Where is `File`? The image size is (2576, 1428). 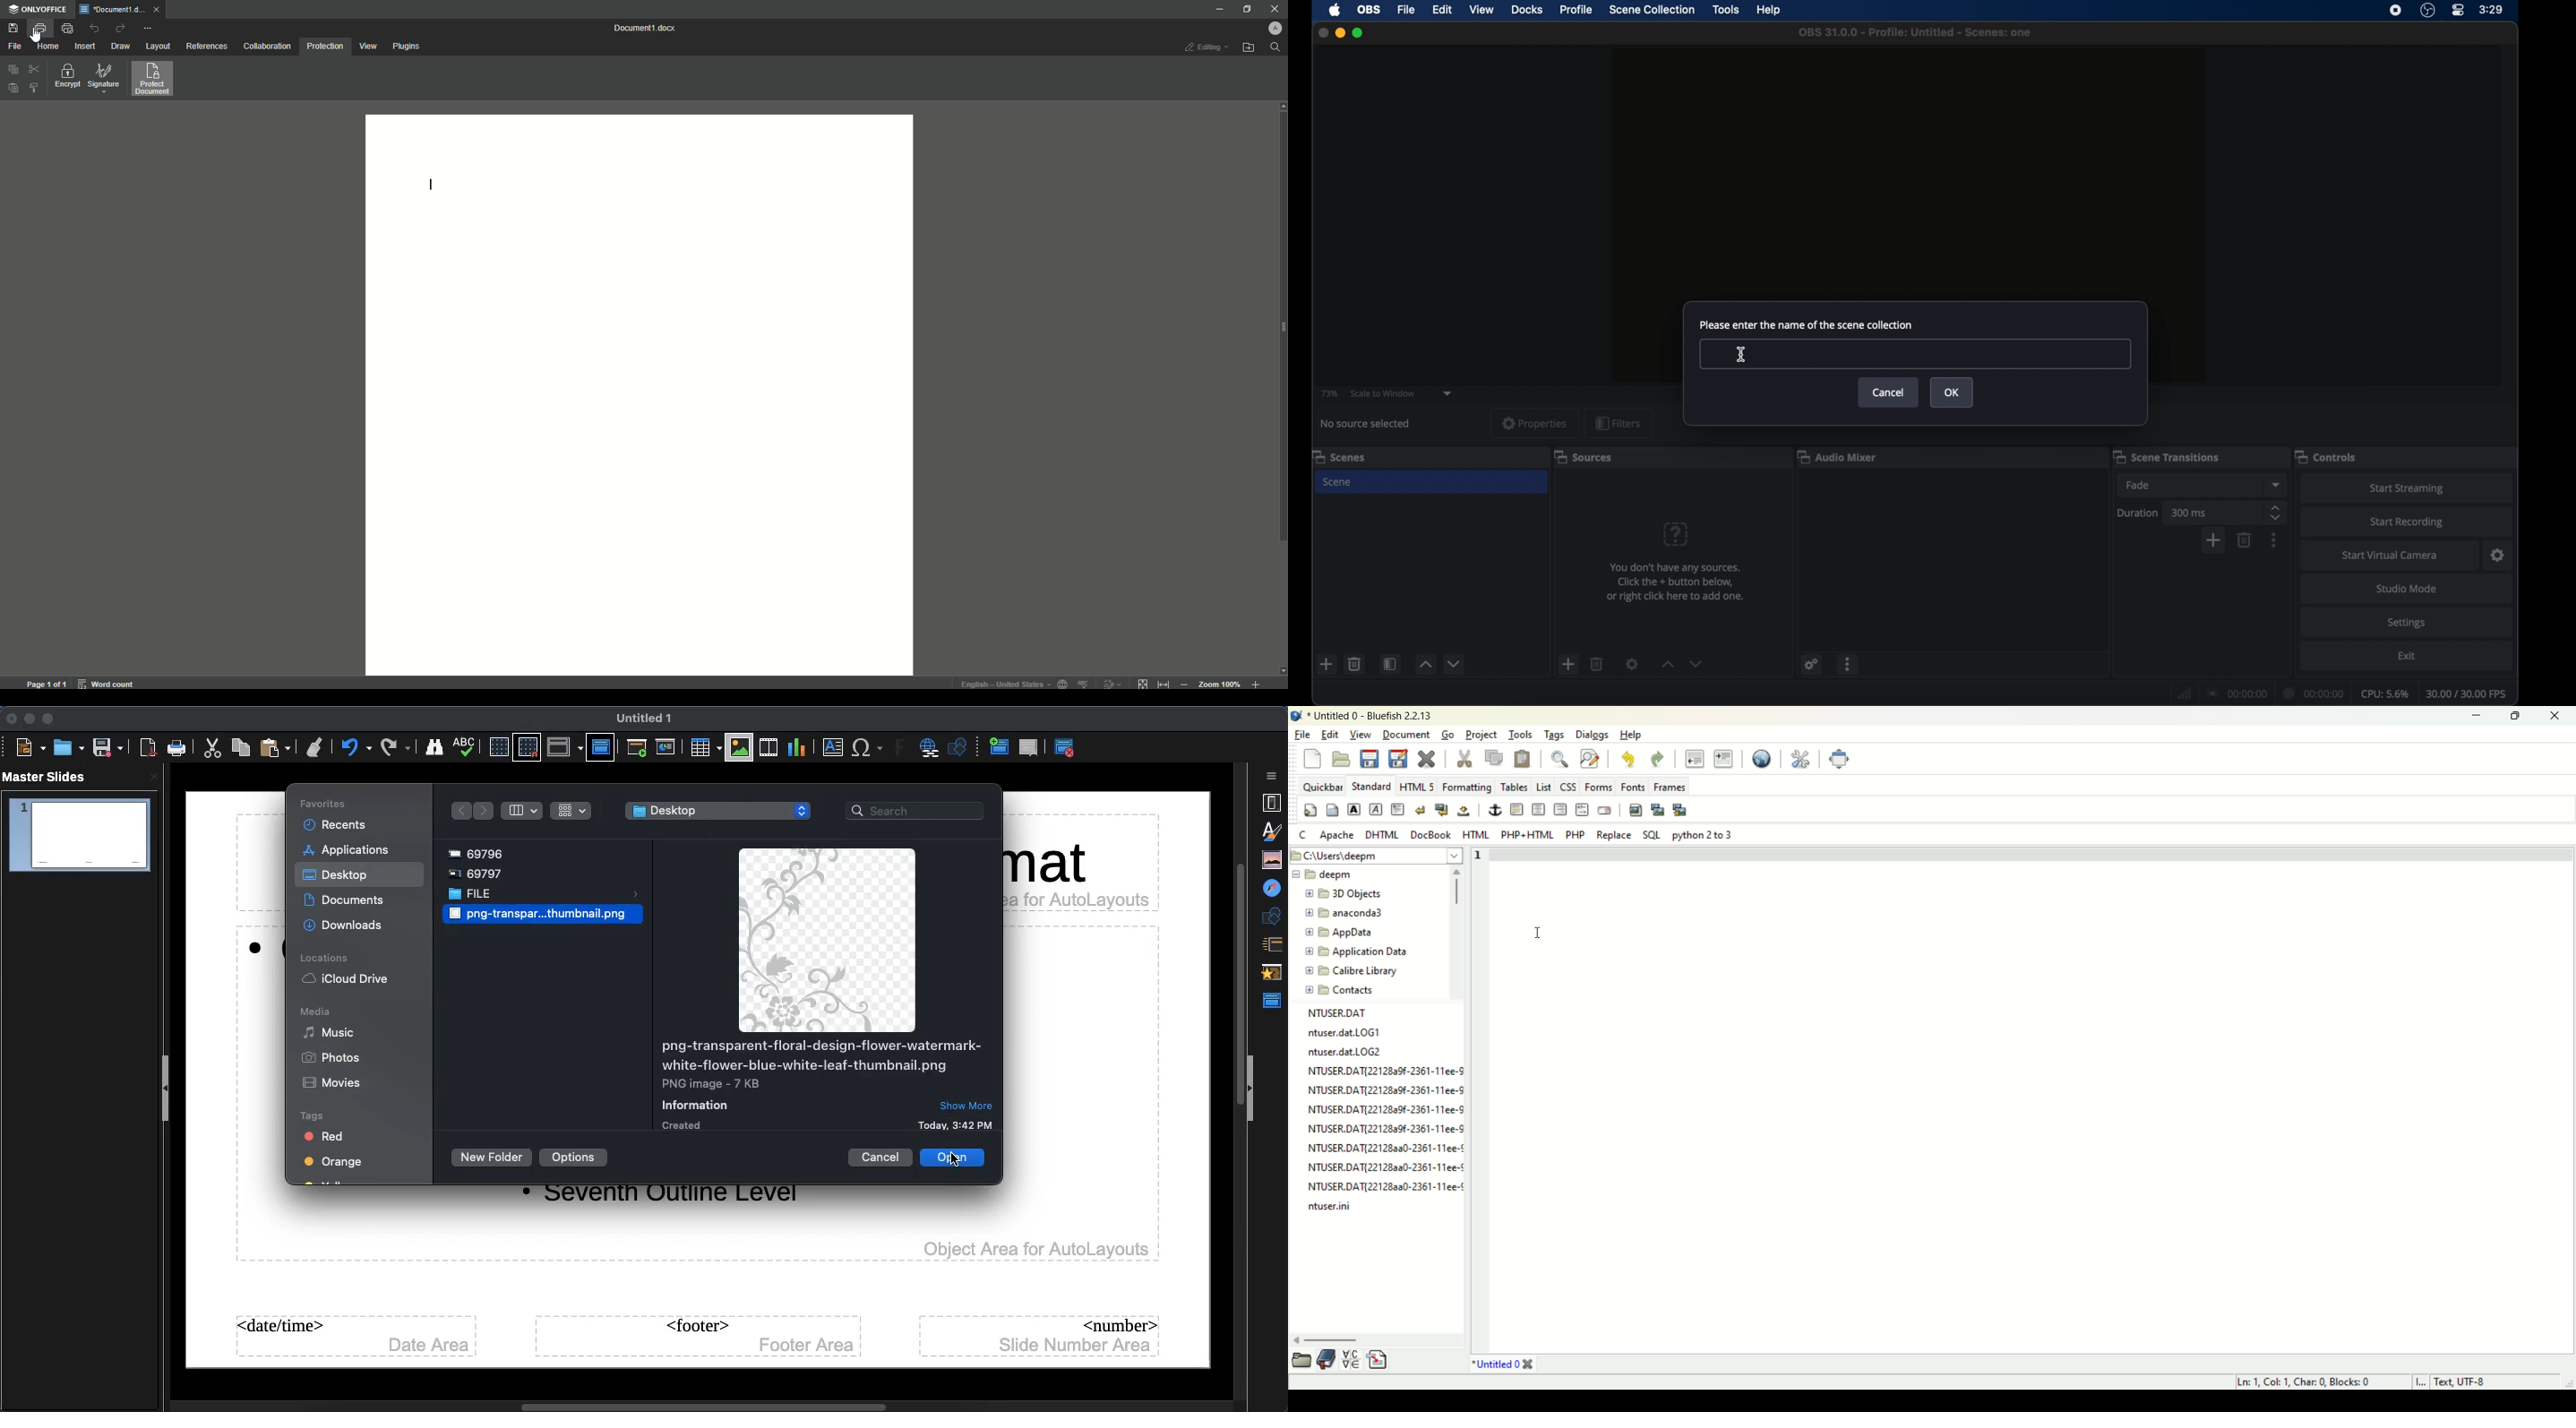 File is located at coordinates (544, 895).